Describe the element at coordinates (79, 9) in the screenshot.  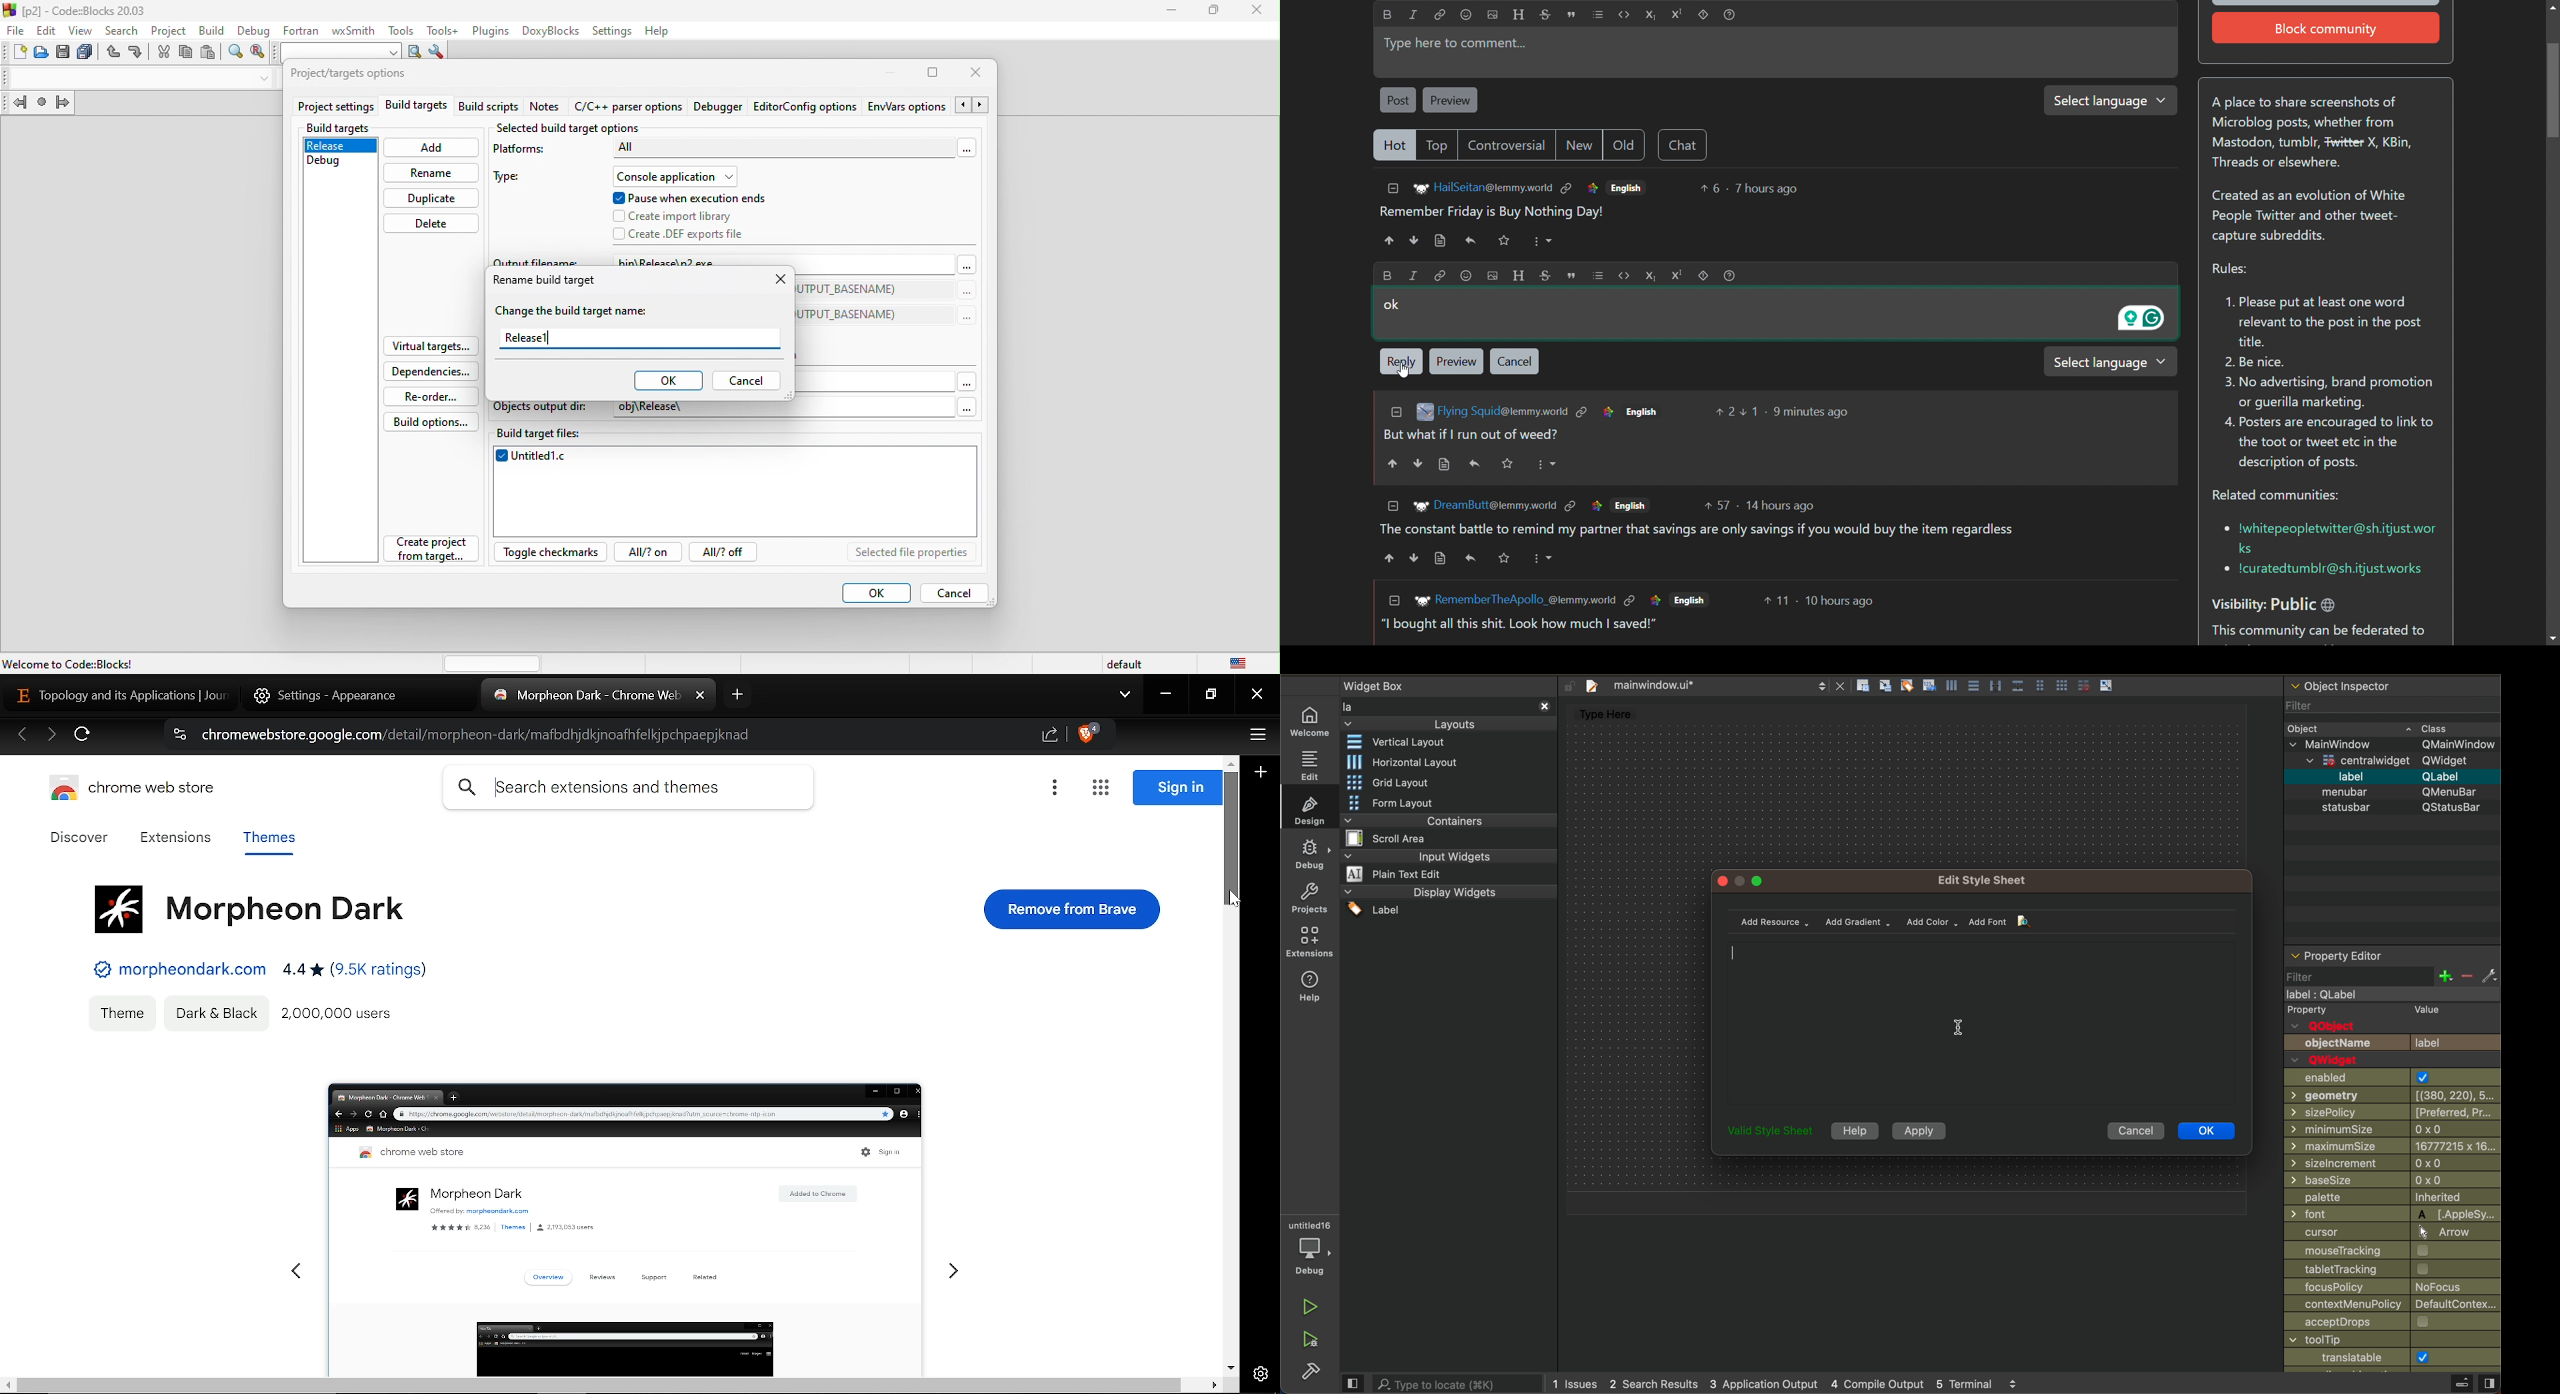
I see `title` at that location.